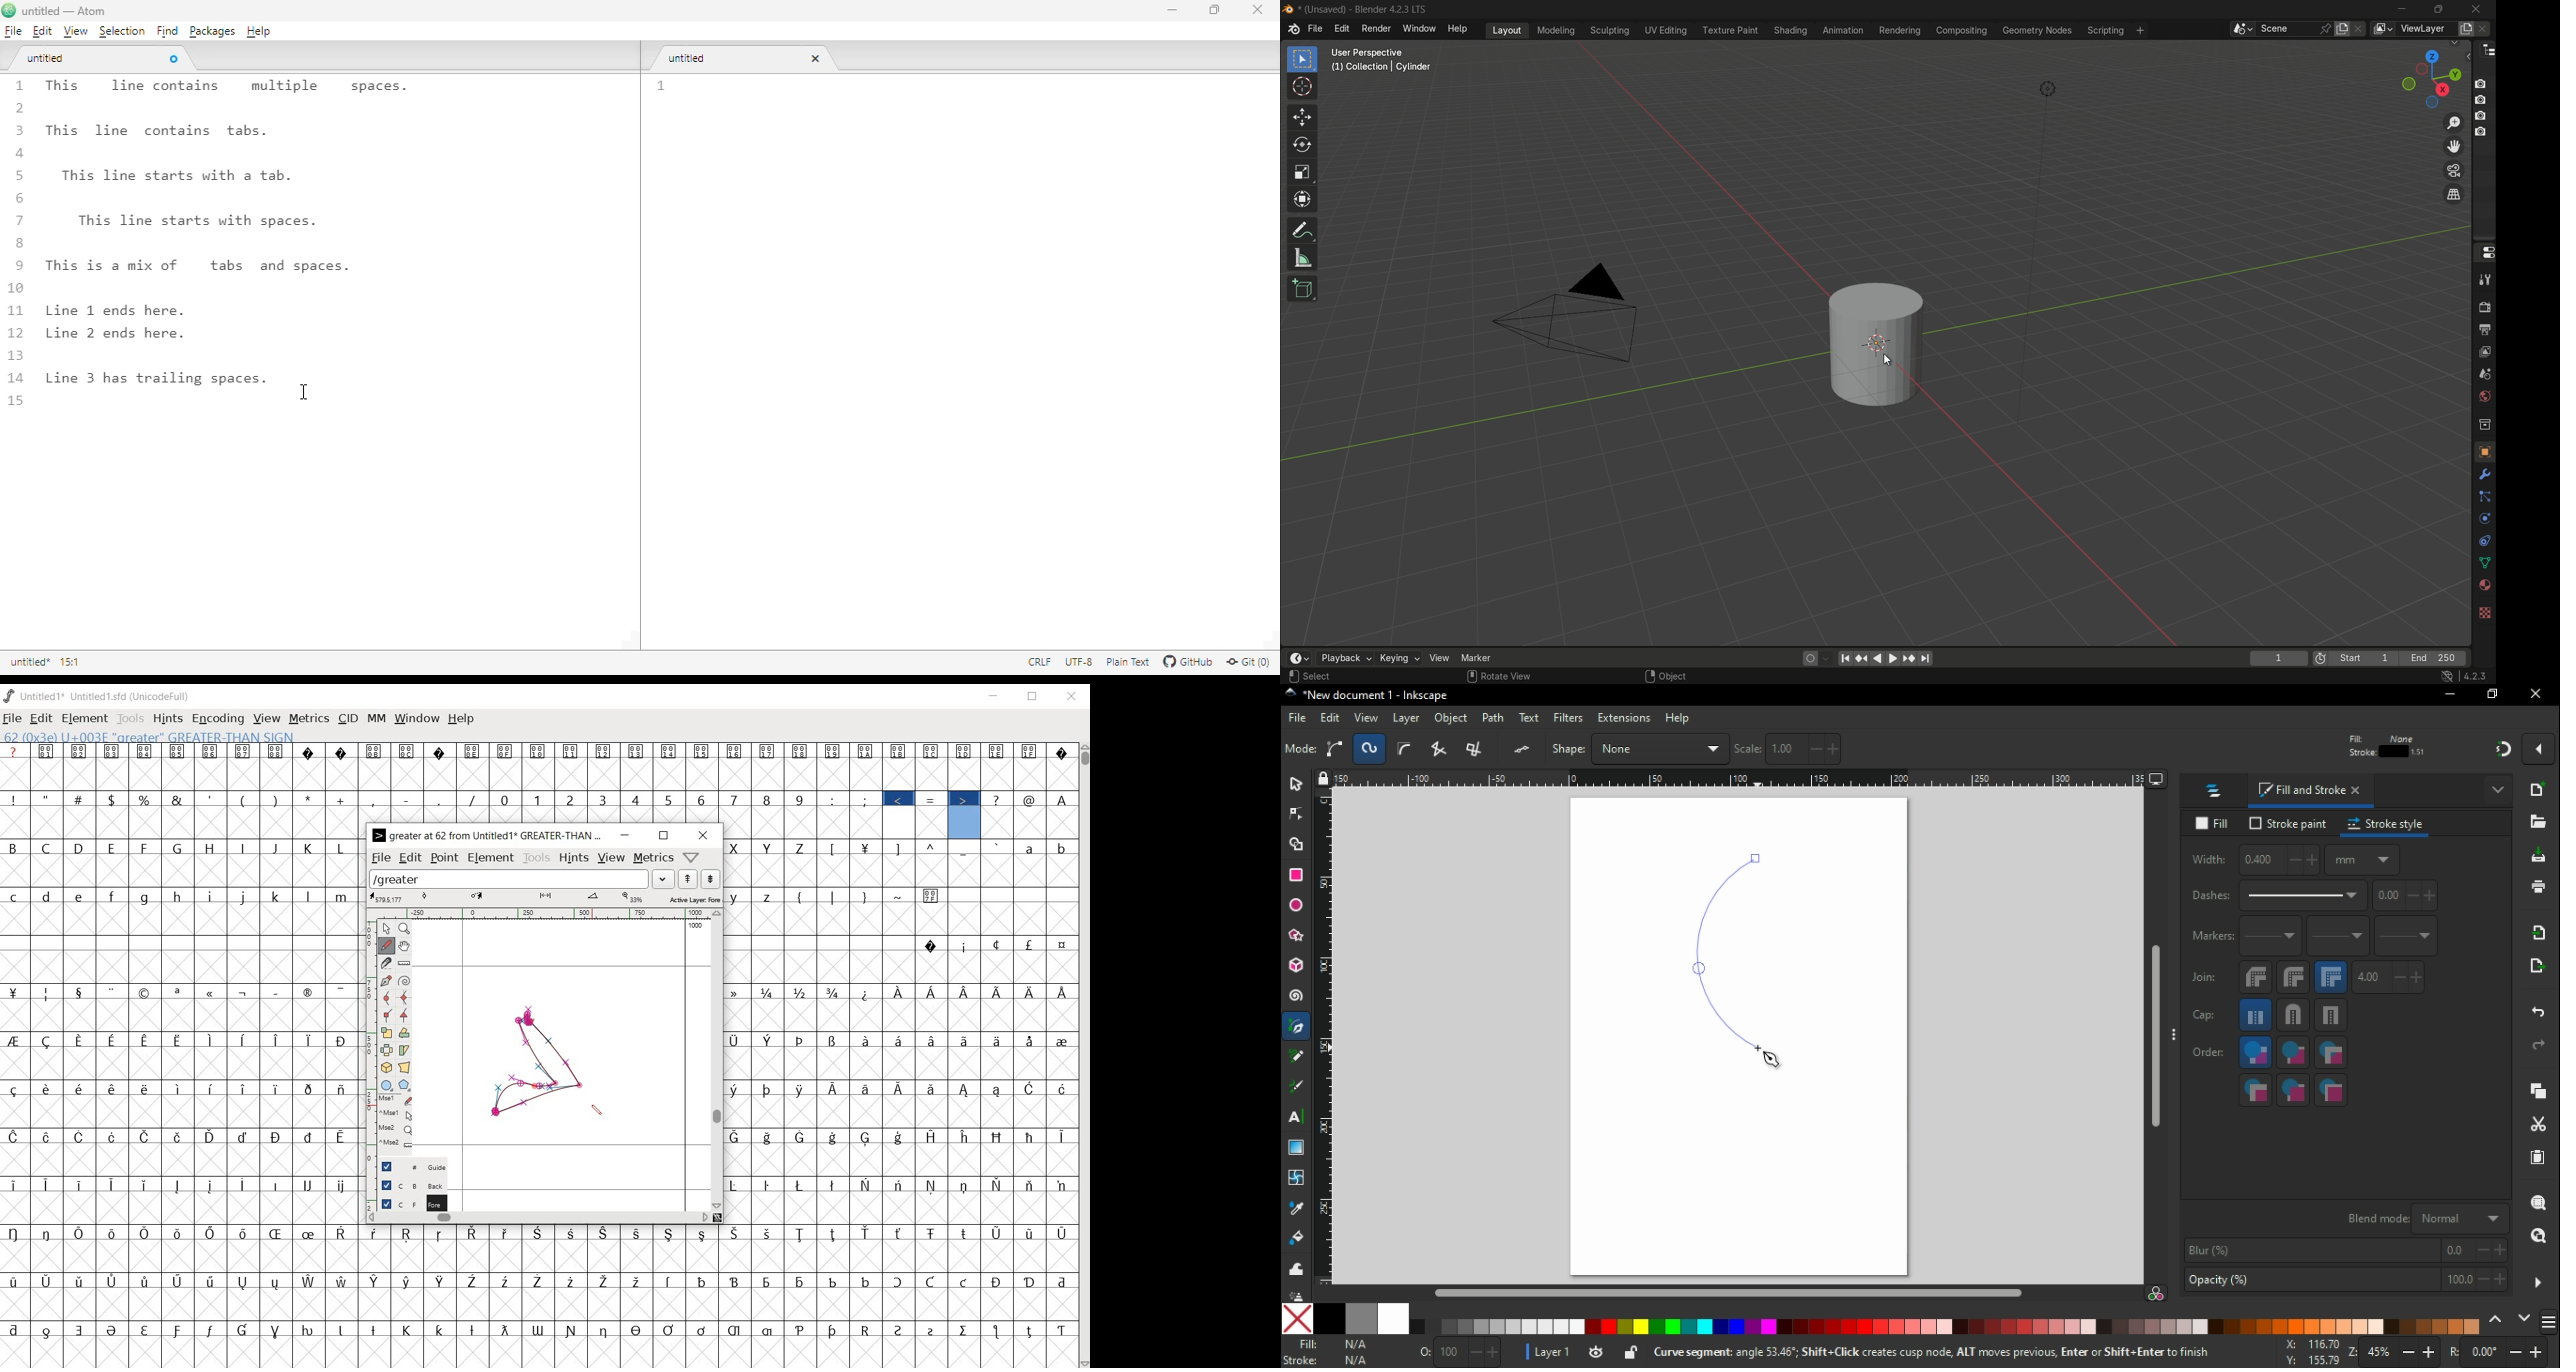 The image size is (2576, 1372). What do you see at coordinates (1640, 748) in the screenshot?
I see `shape` at bounding box center [1640, 748].